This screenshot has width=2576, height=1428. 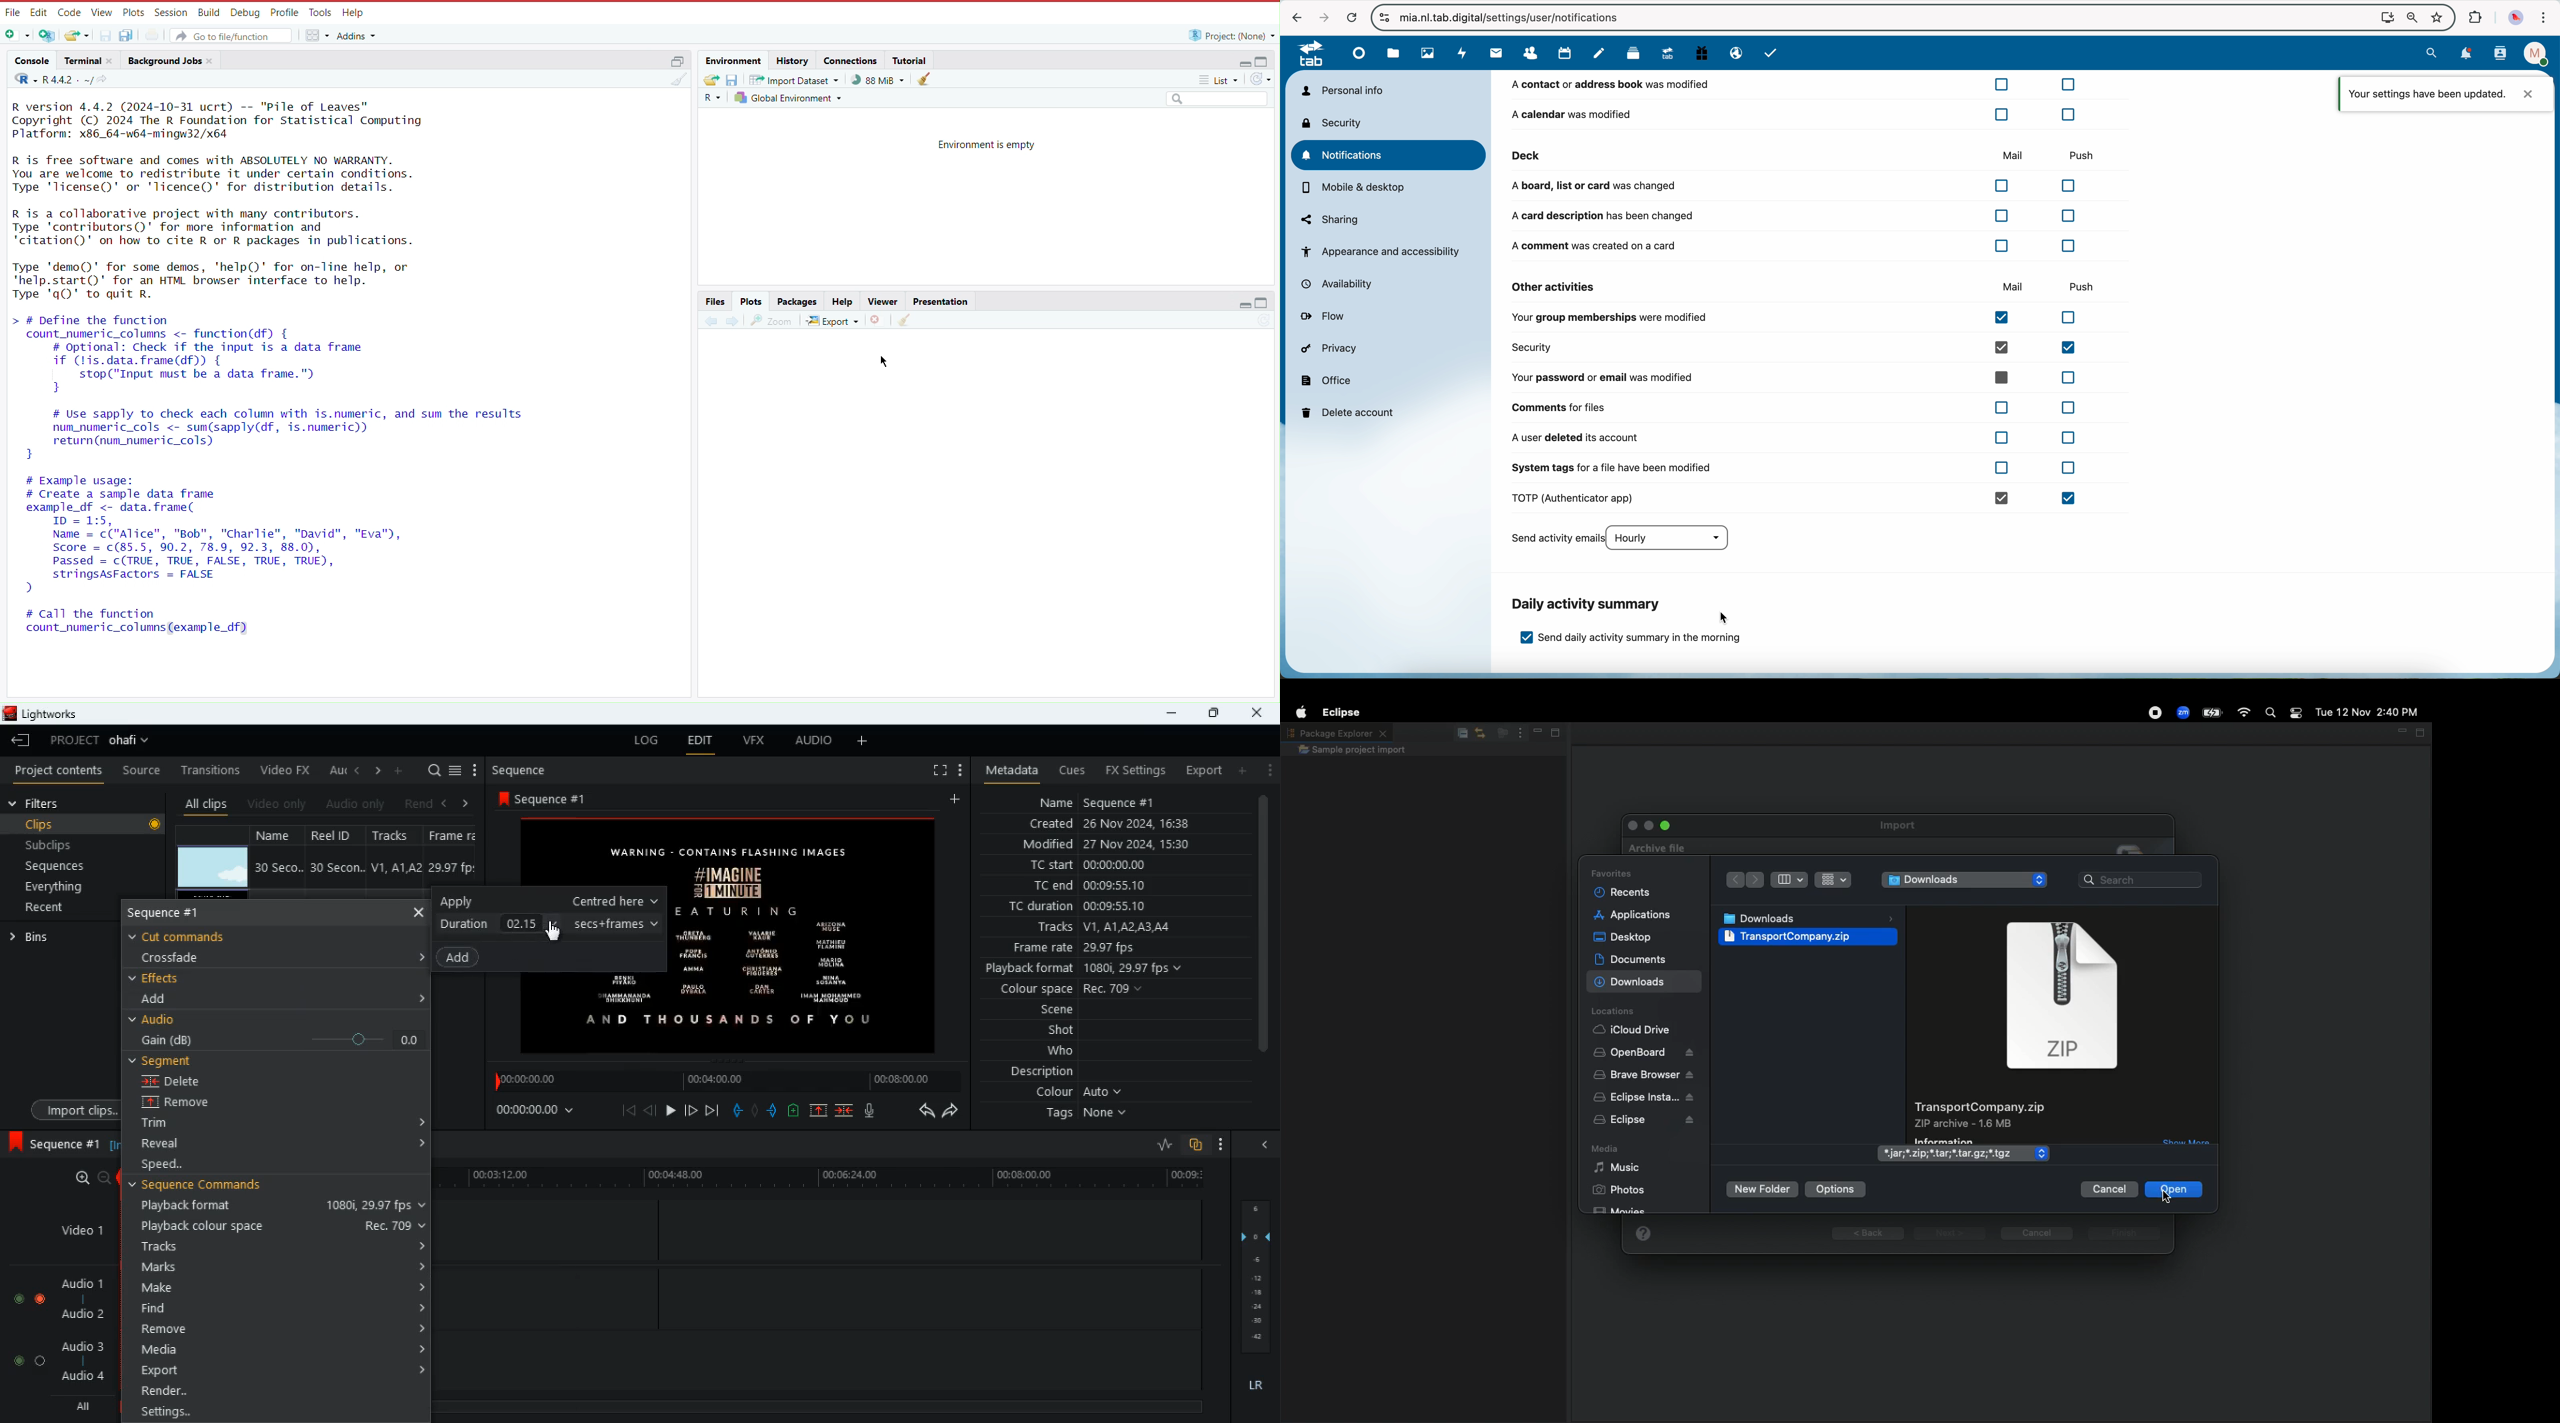 What do you see at coordinates (1533, 53) in the screenshot?
I see `contacts` at bounding box center [1533, 53].